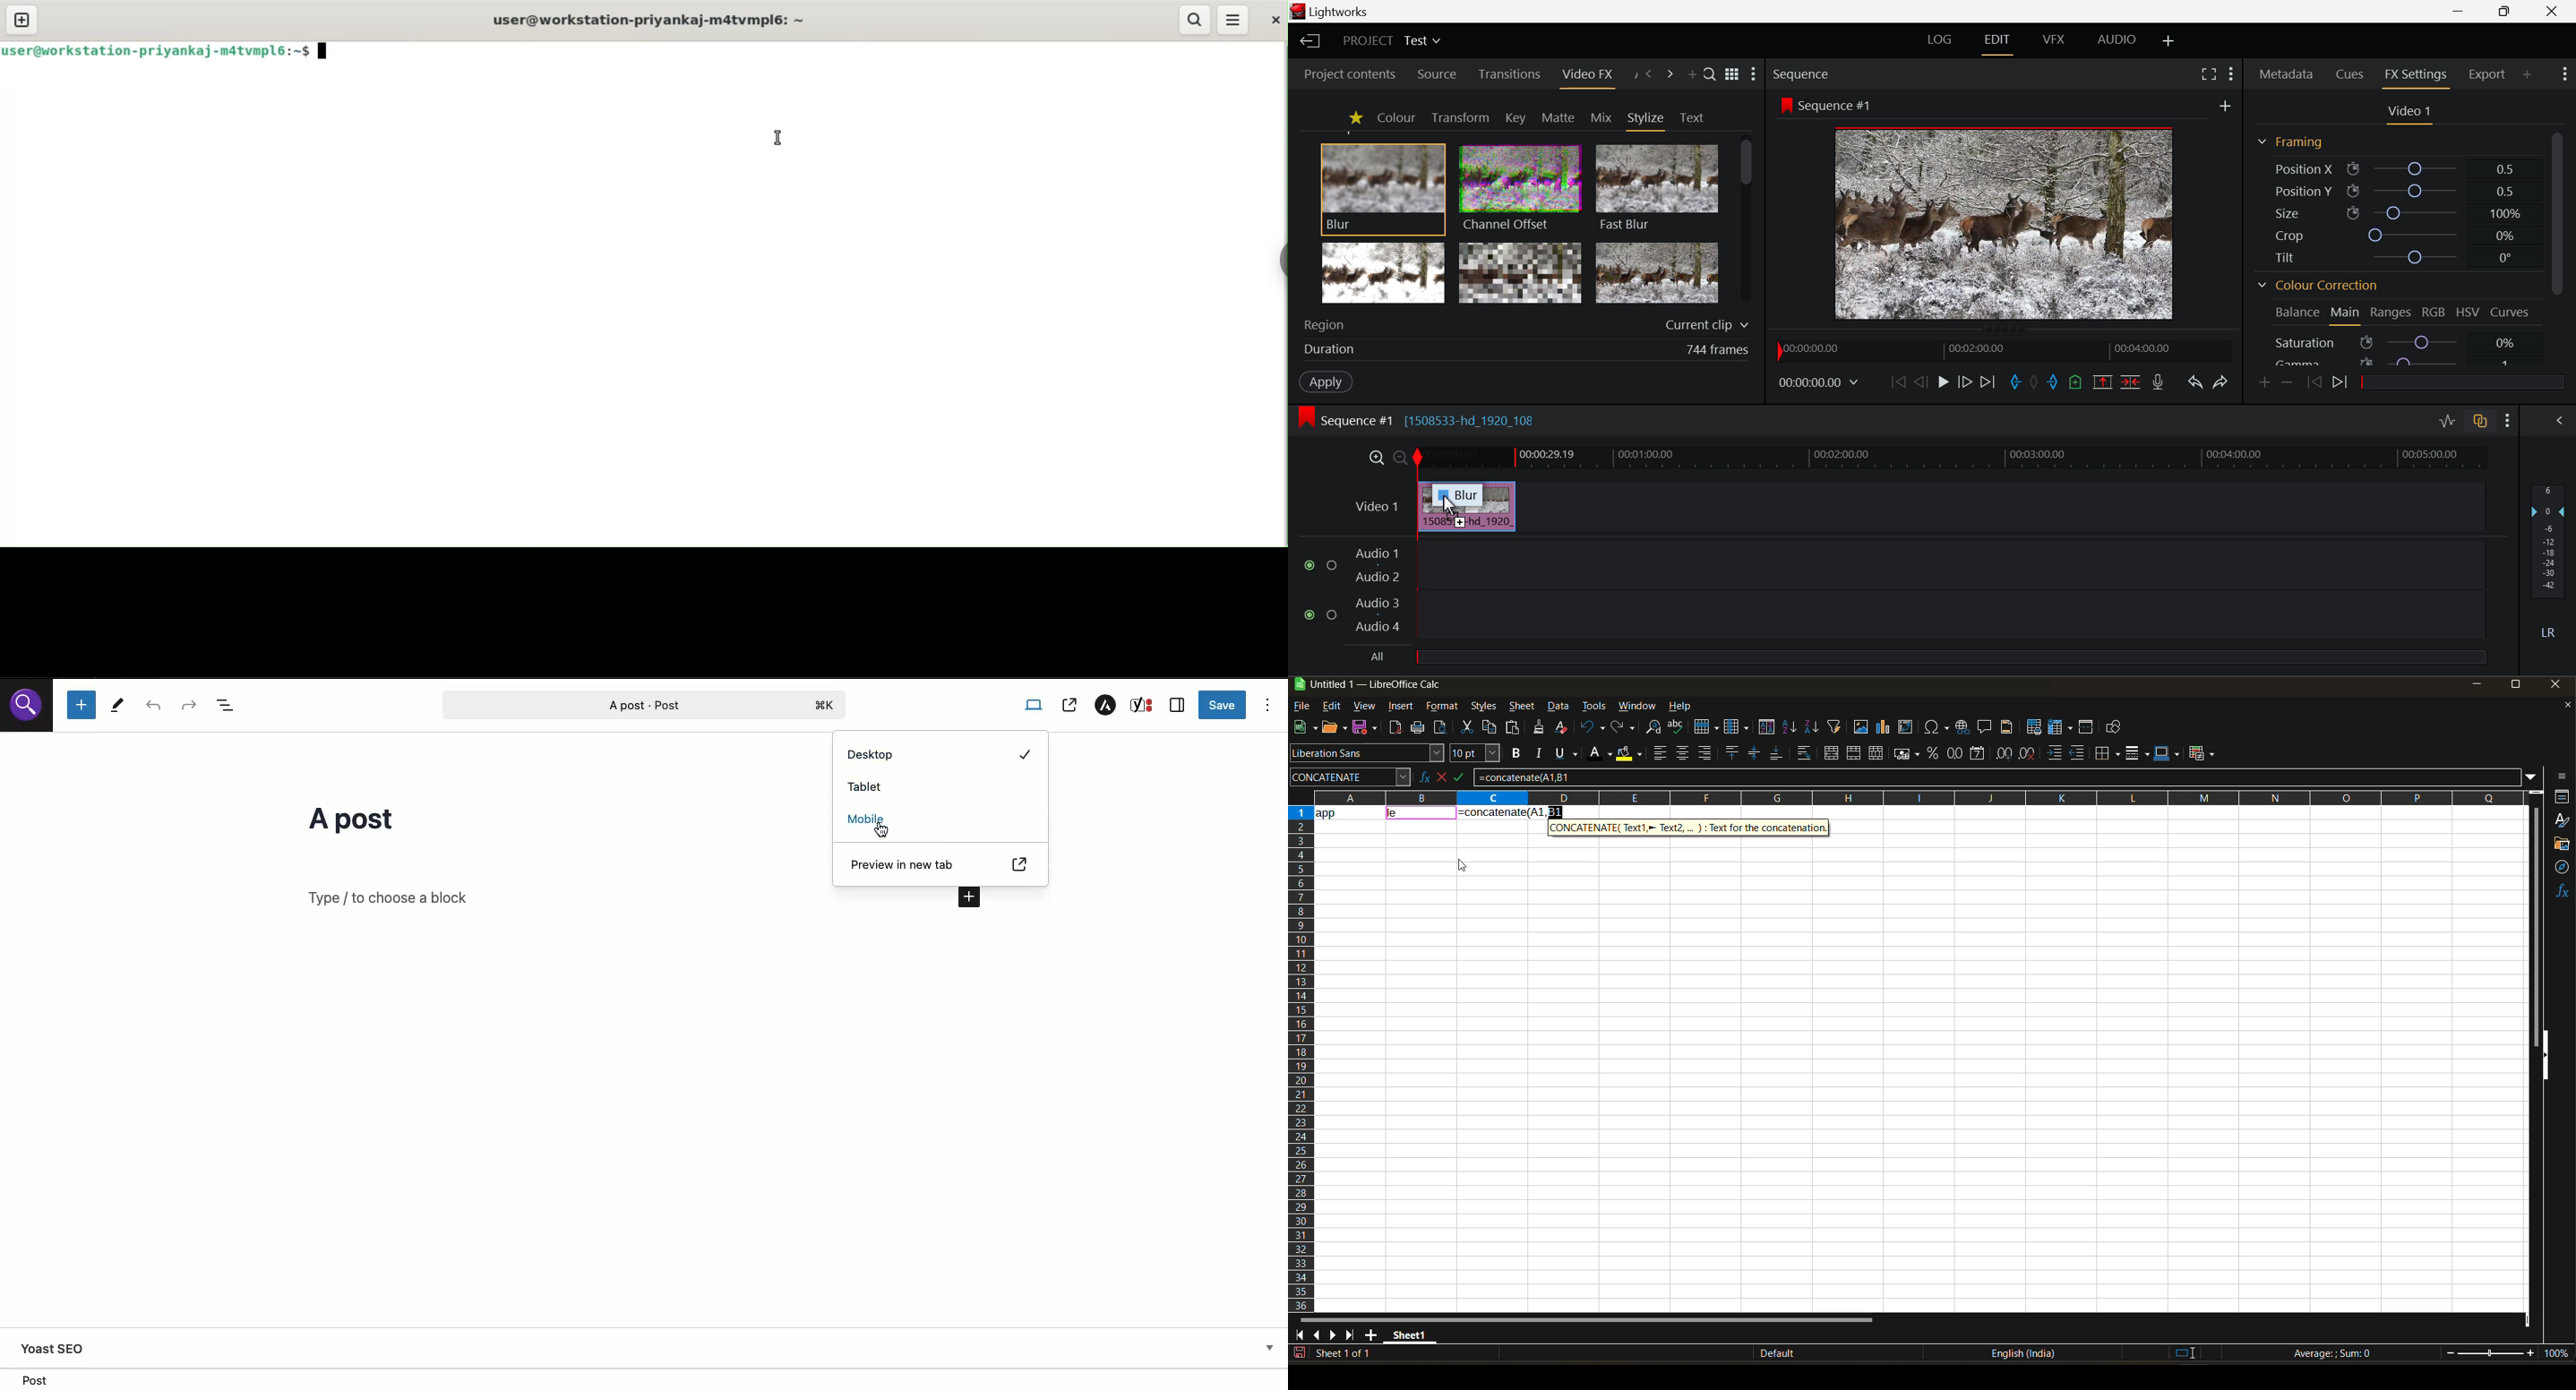  I want to click on Cues, so click(2352, 75).